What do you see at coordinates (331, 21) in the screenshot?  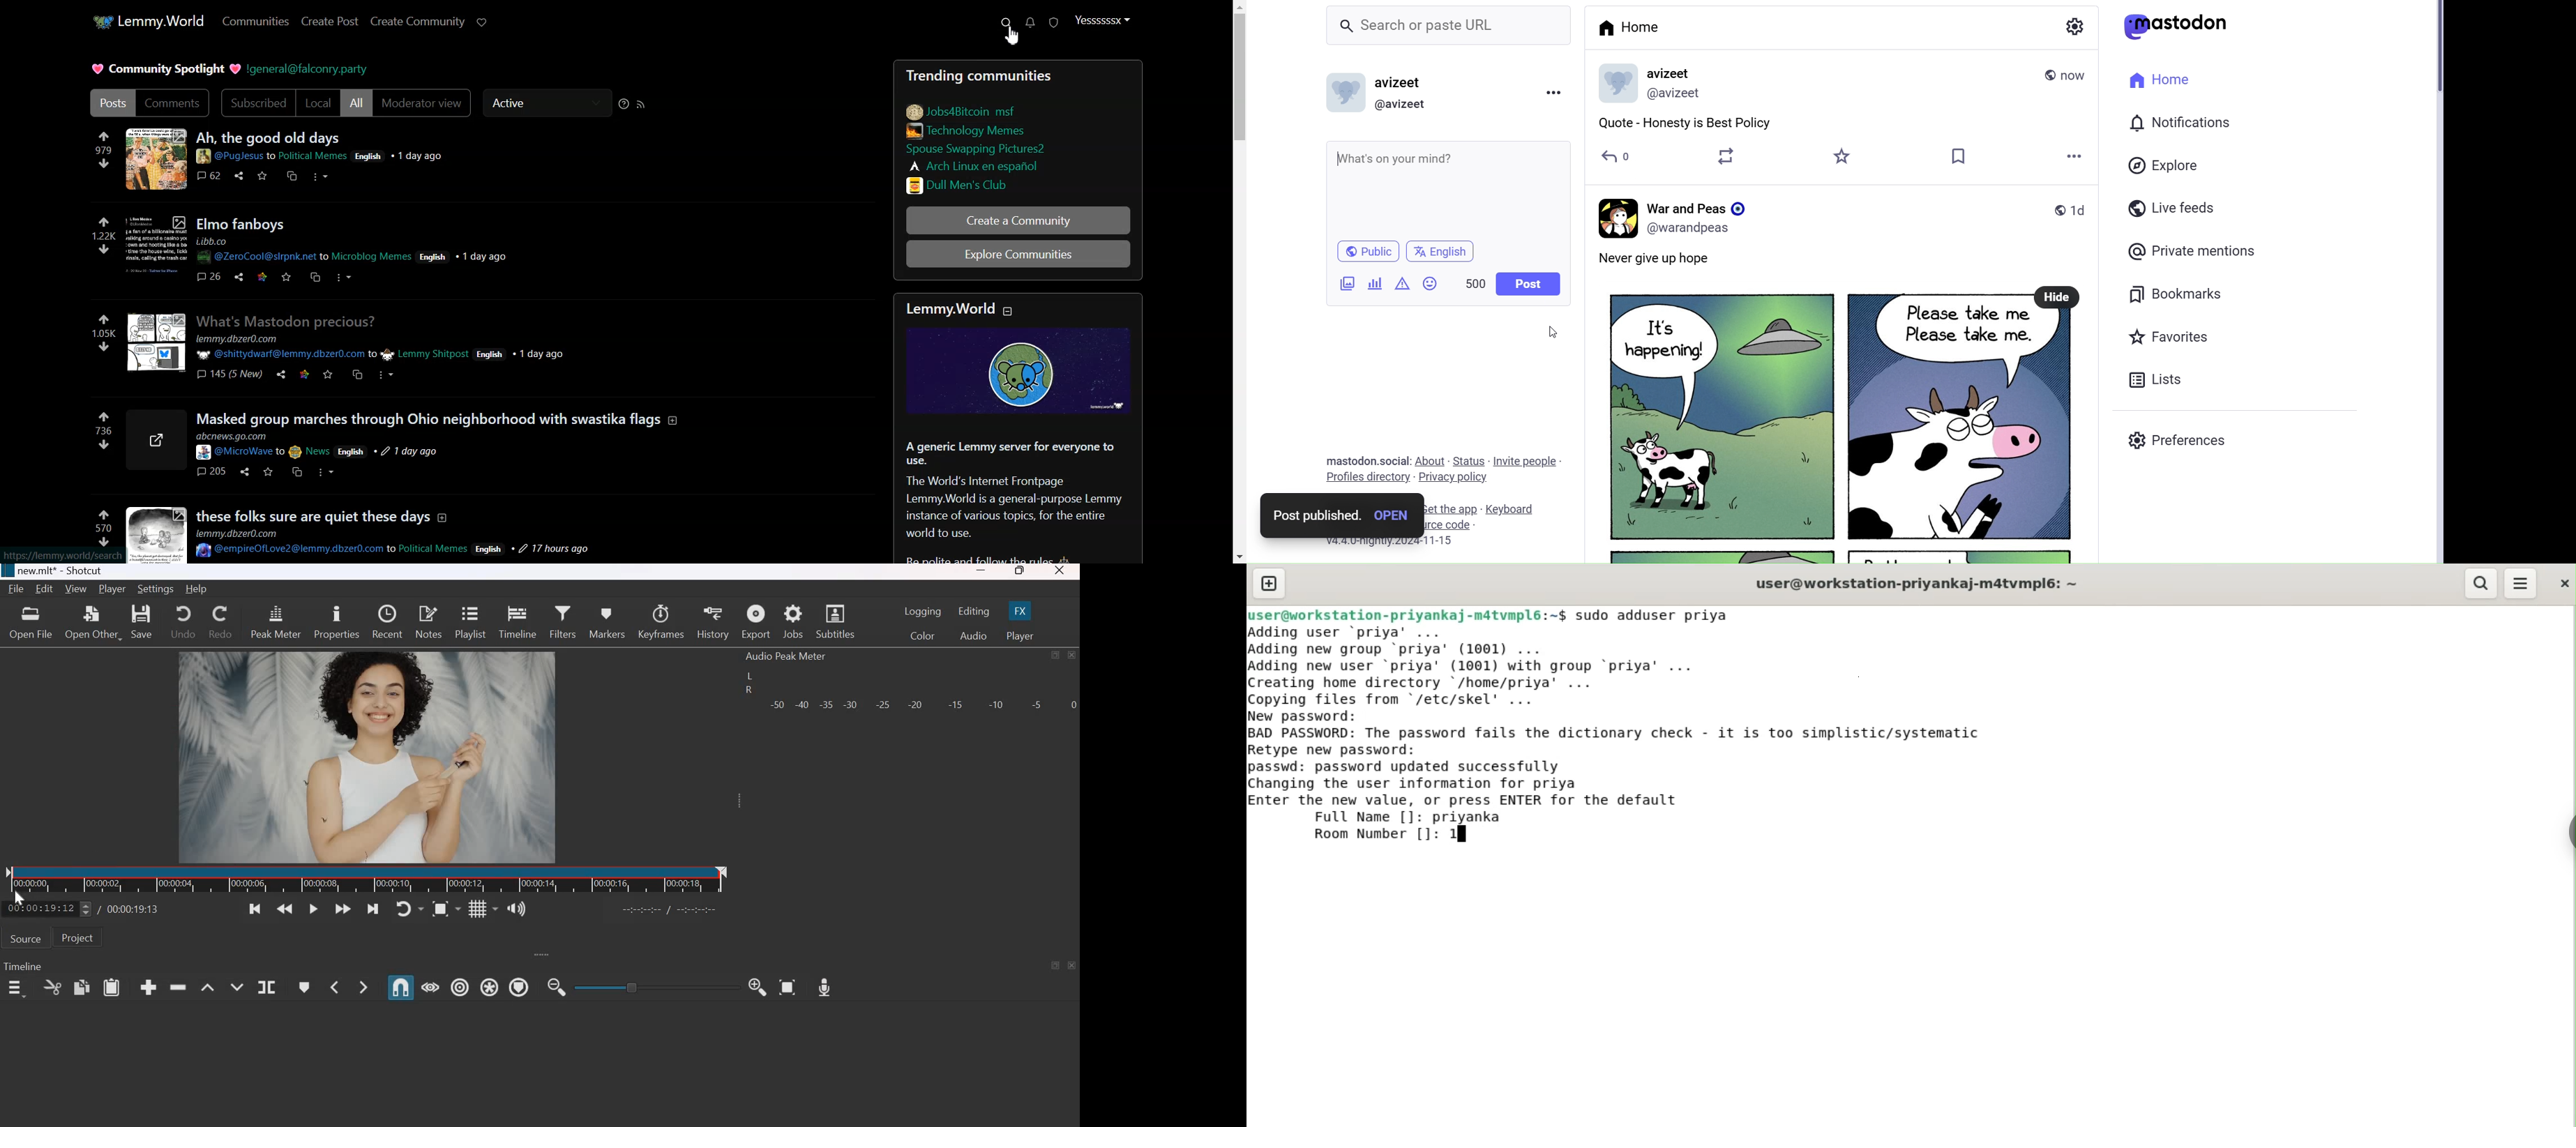 I see `Create Post` at bounding box center [331, 21].